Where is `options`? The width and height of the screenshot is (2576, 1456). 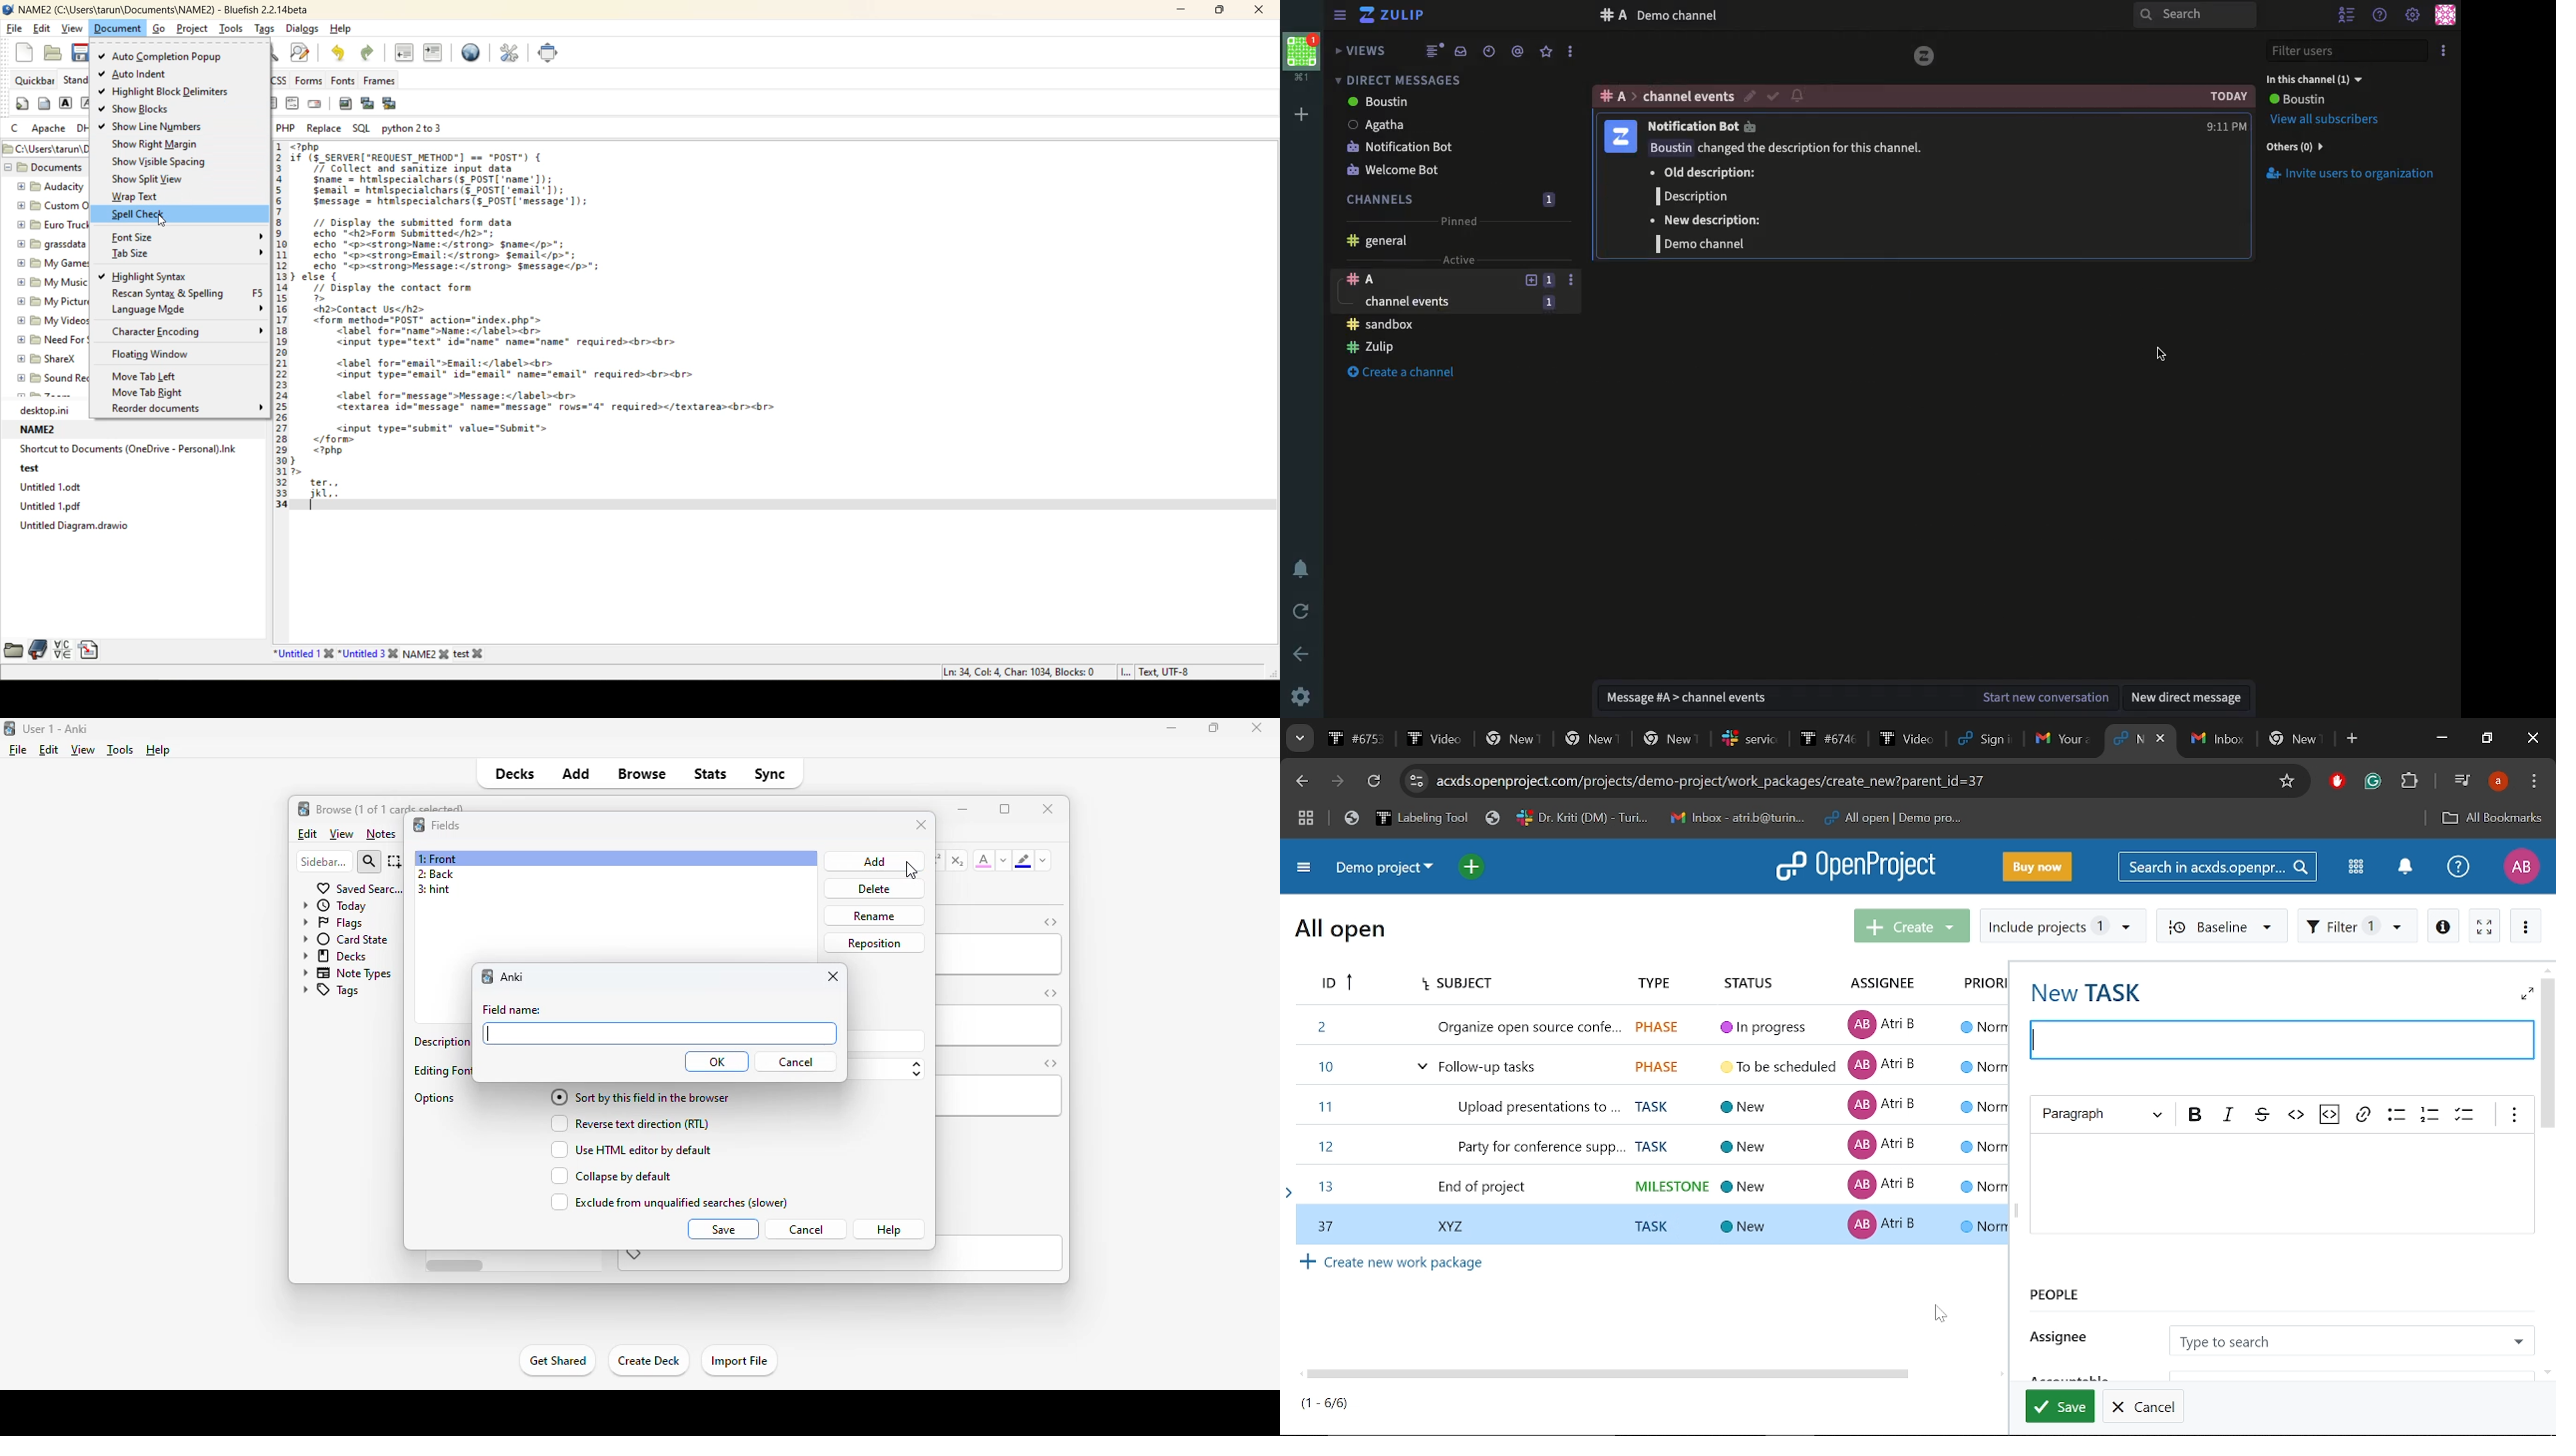
options is located at coordinates (1572, 279).